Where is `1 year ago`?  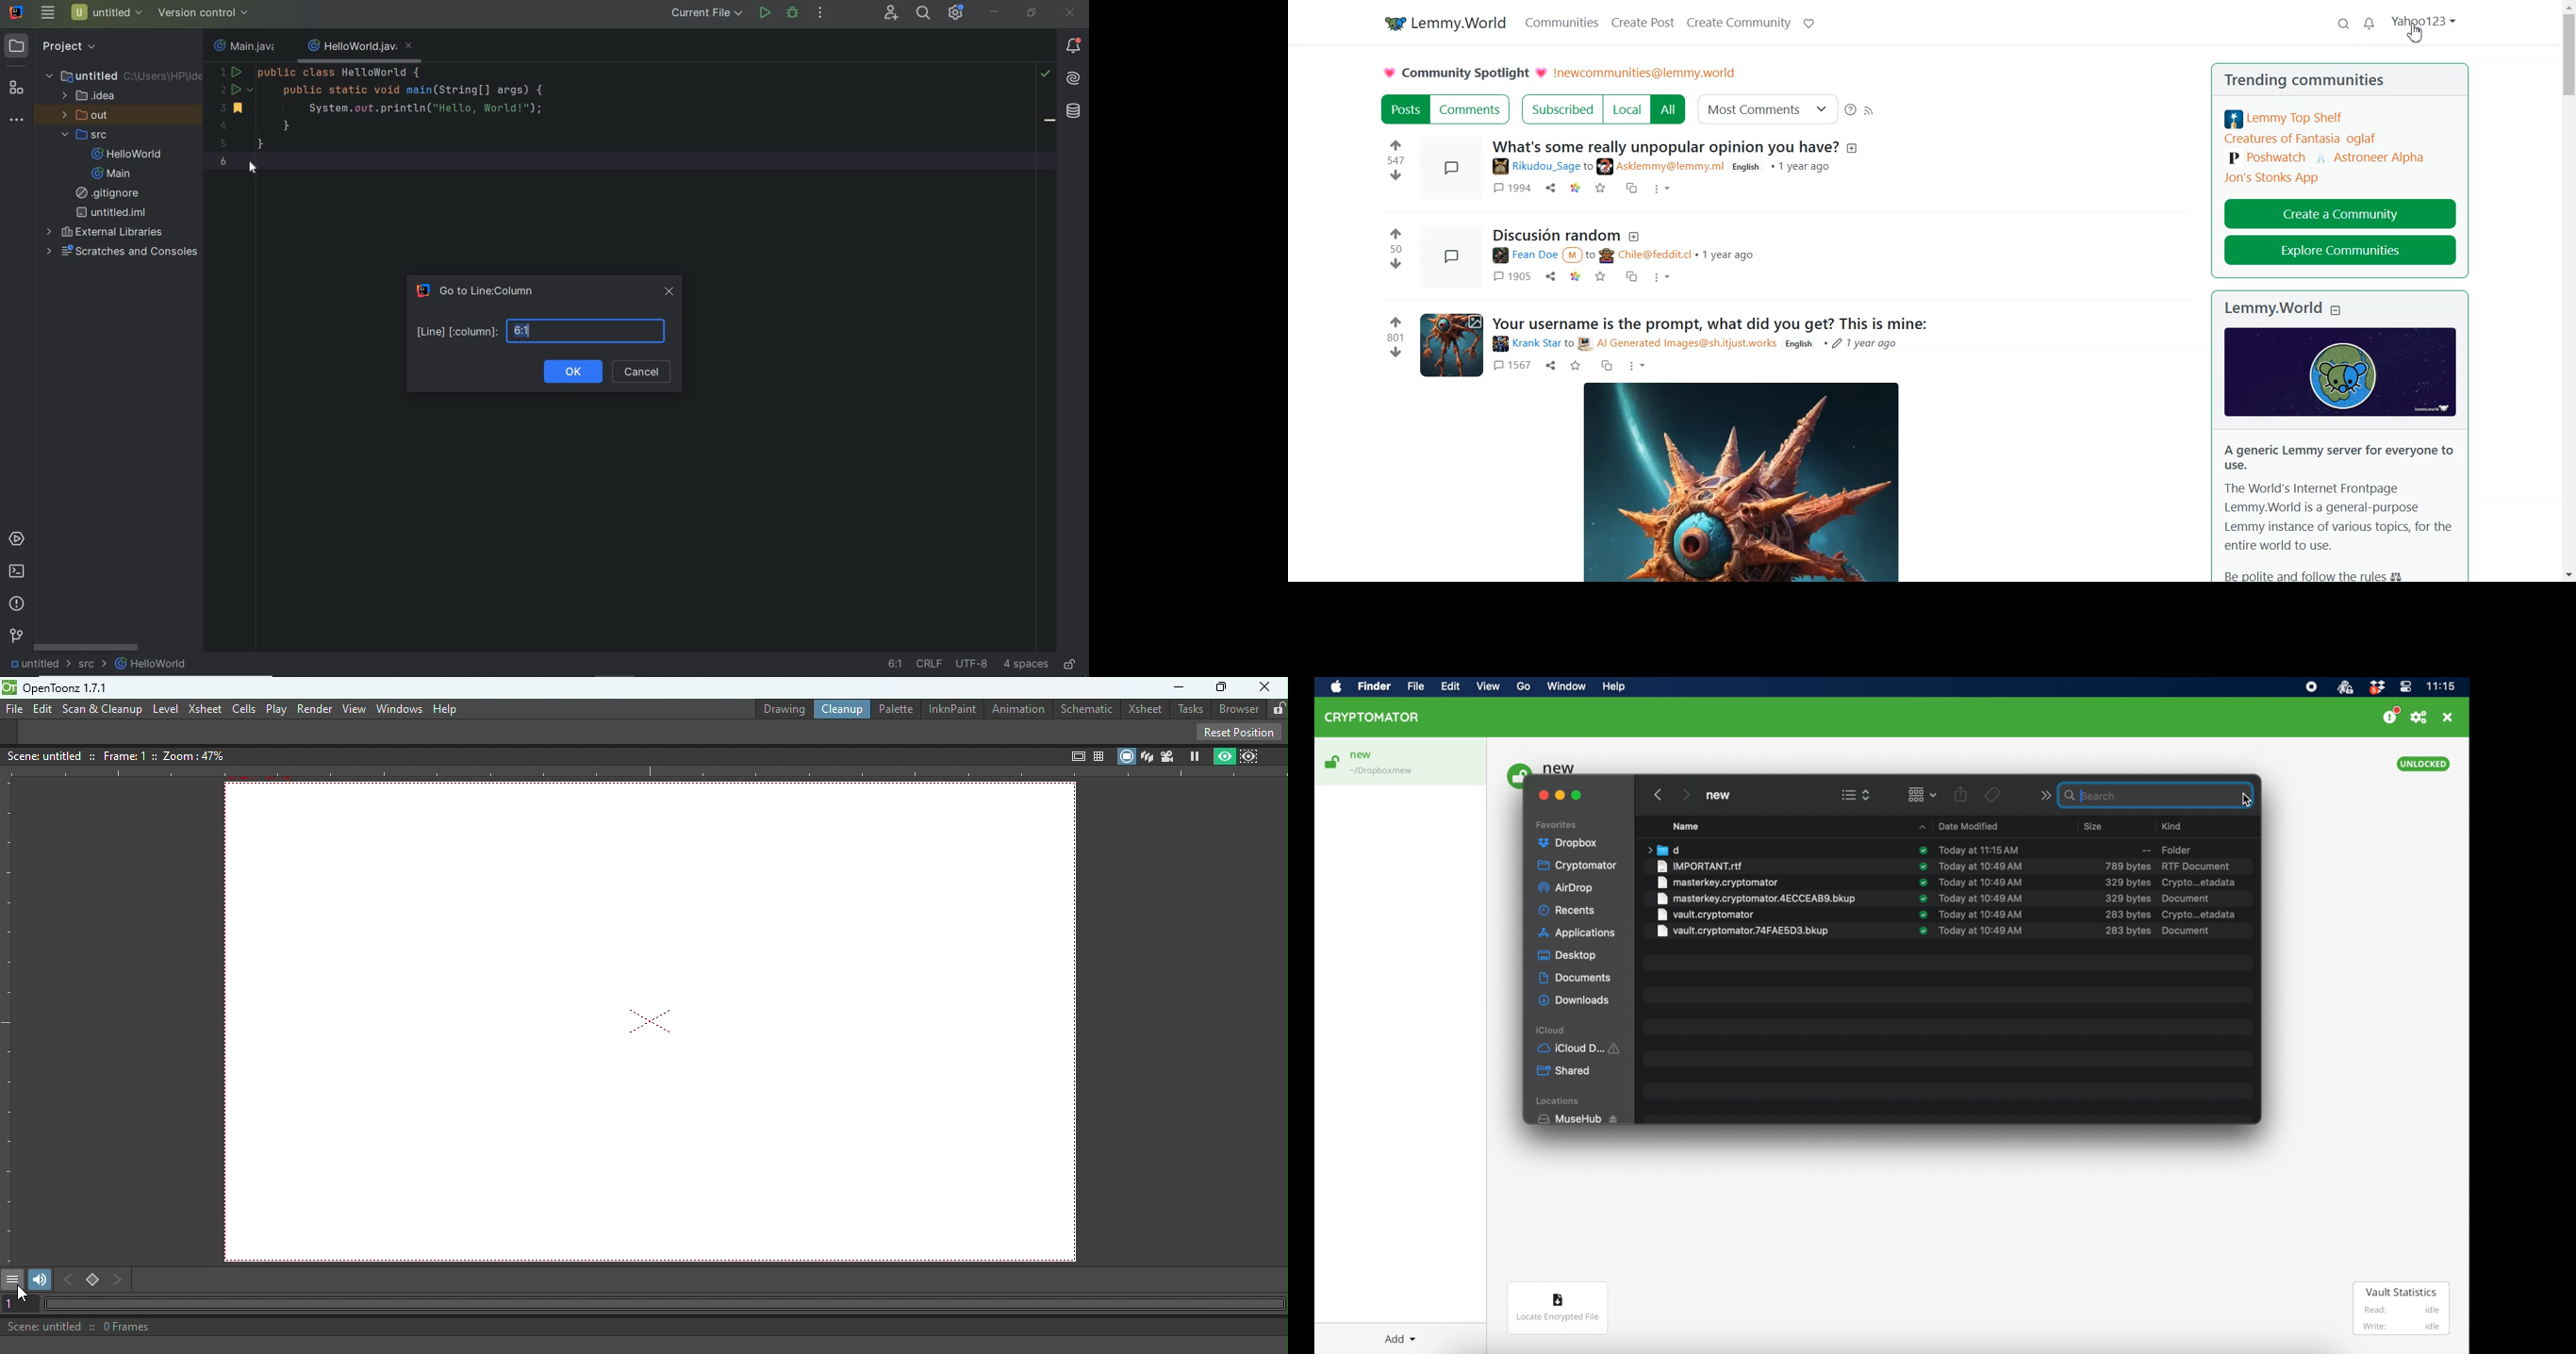
1 year ago is located at coordinates (1729, 254).